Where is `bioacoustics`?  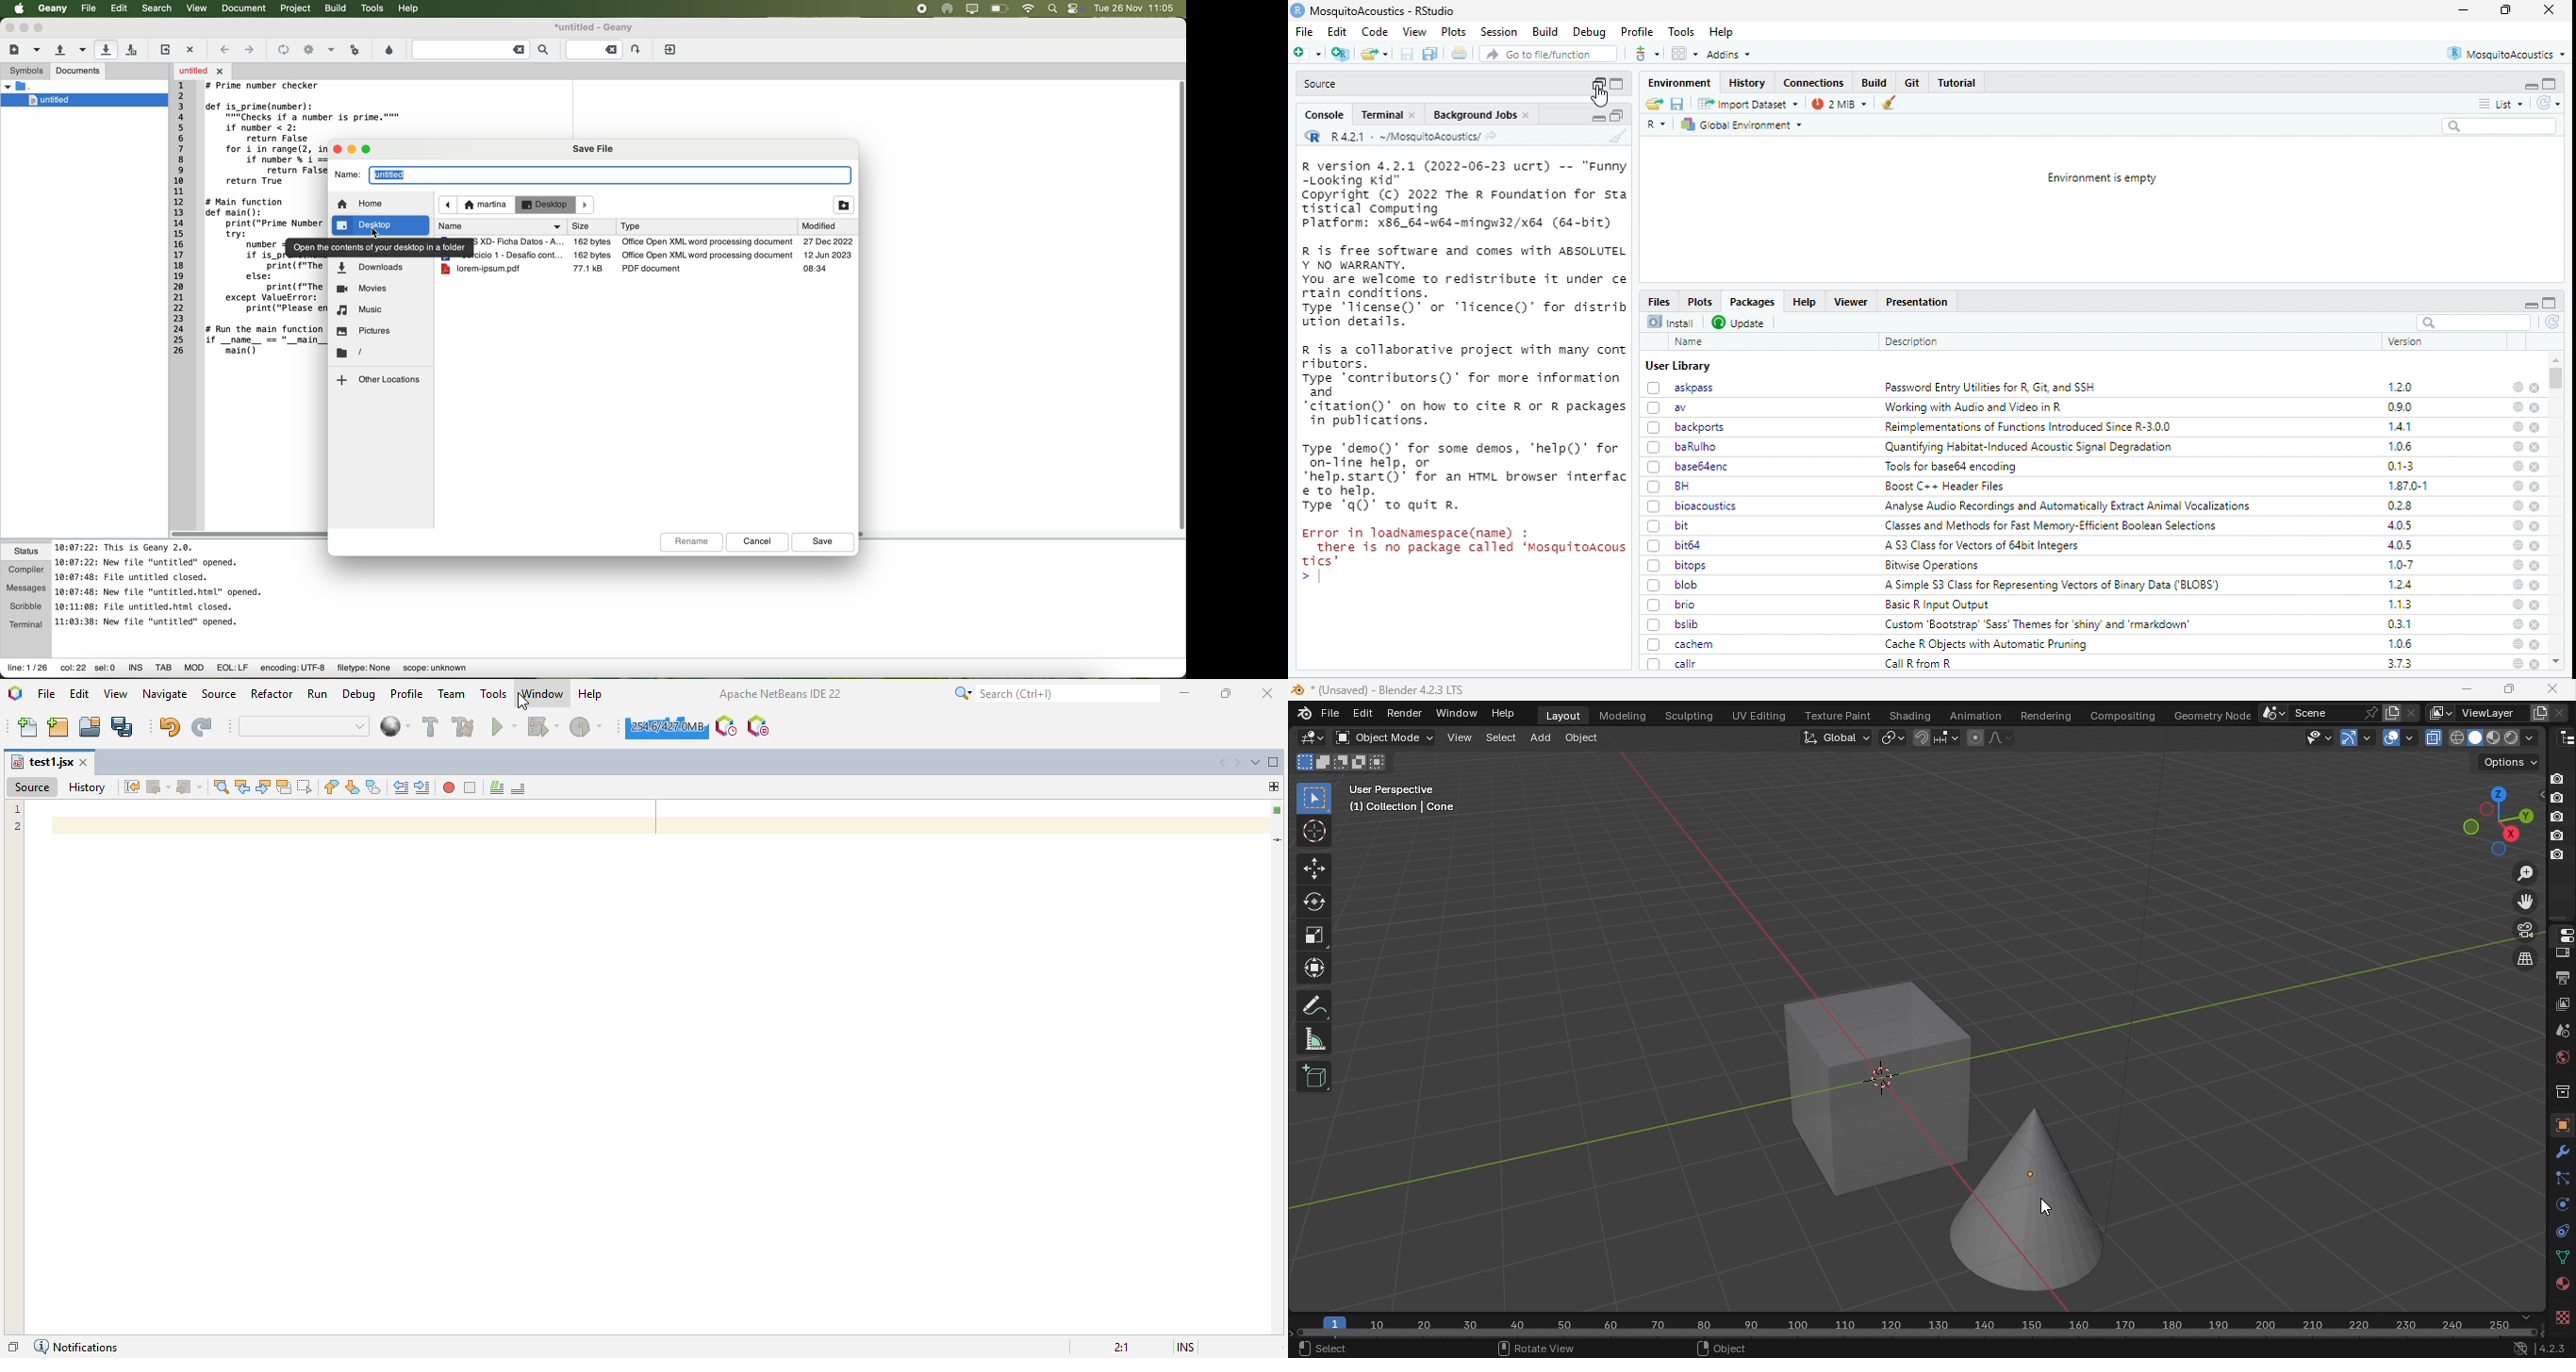 bioacoustics is located at coordinates (1692, 505).